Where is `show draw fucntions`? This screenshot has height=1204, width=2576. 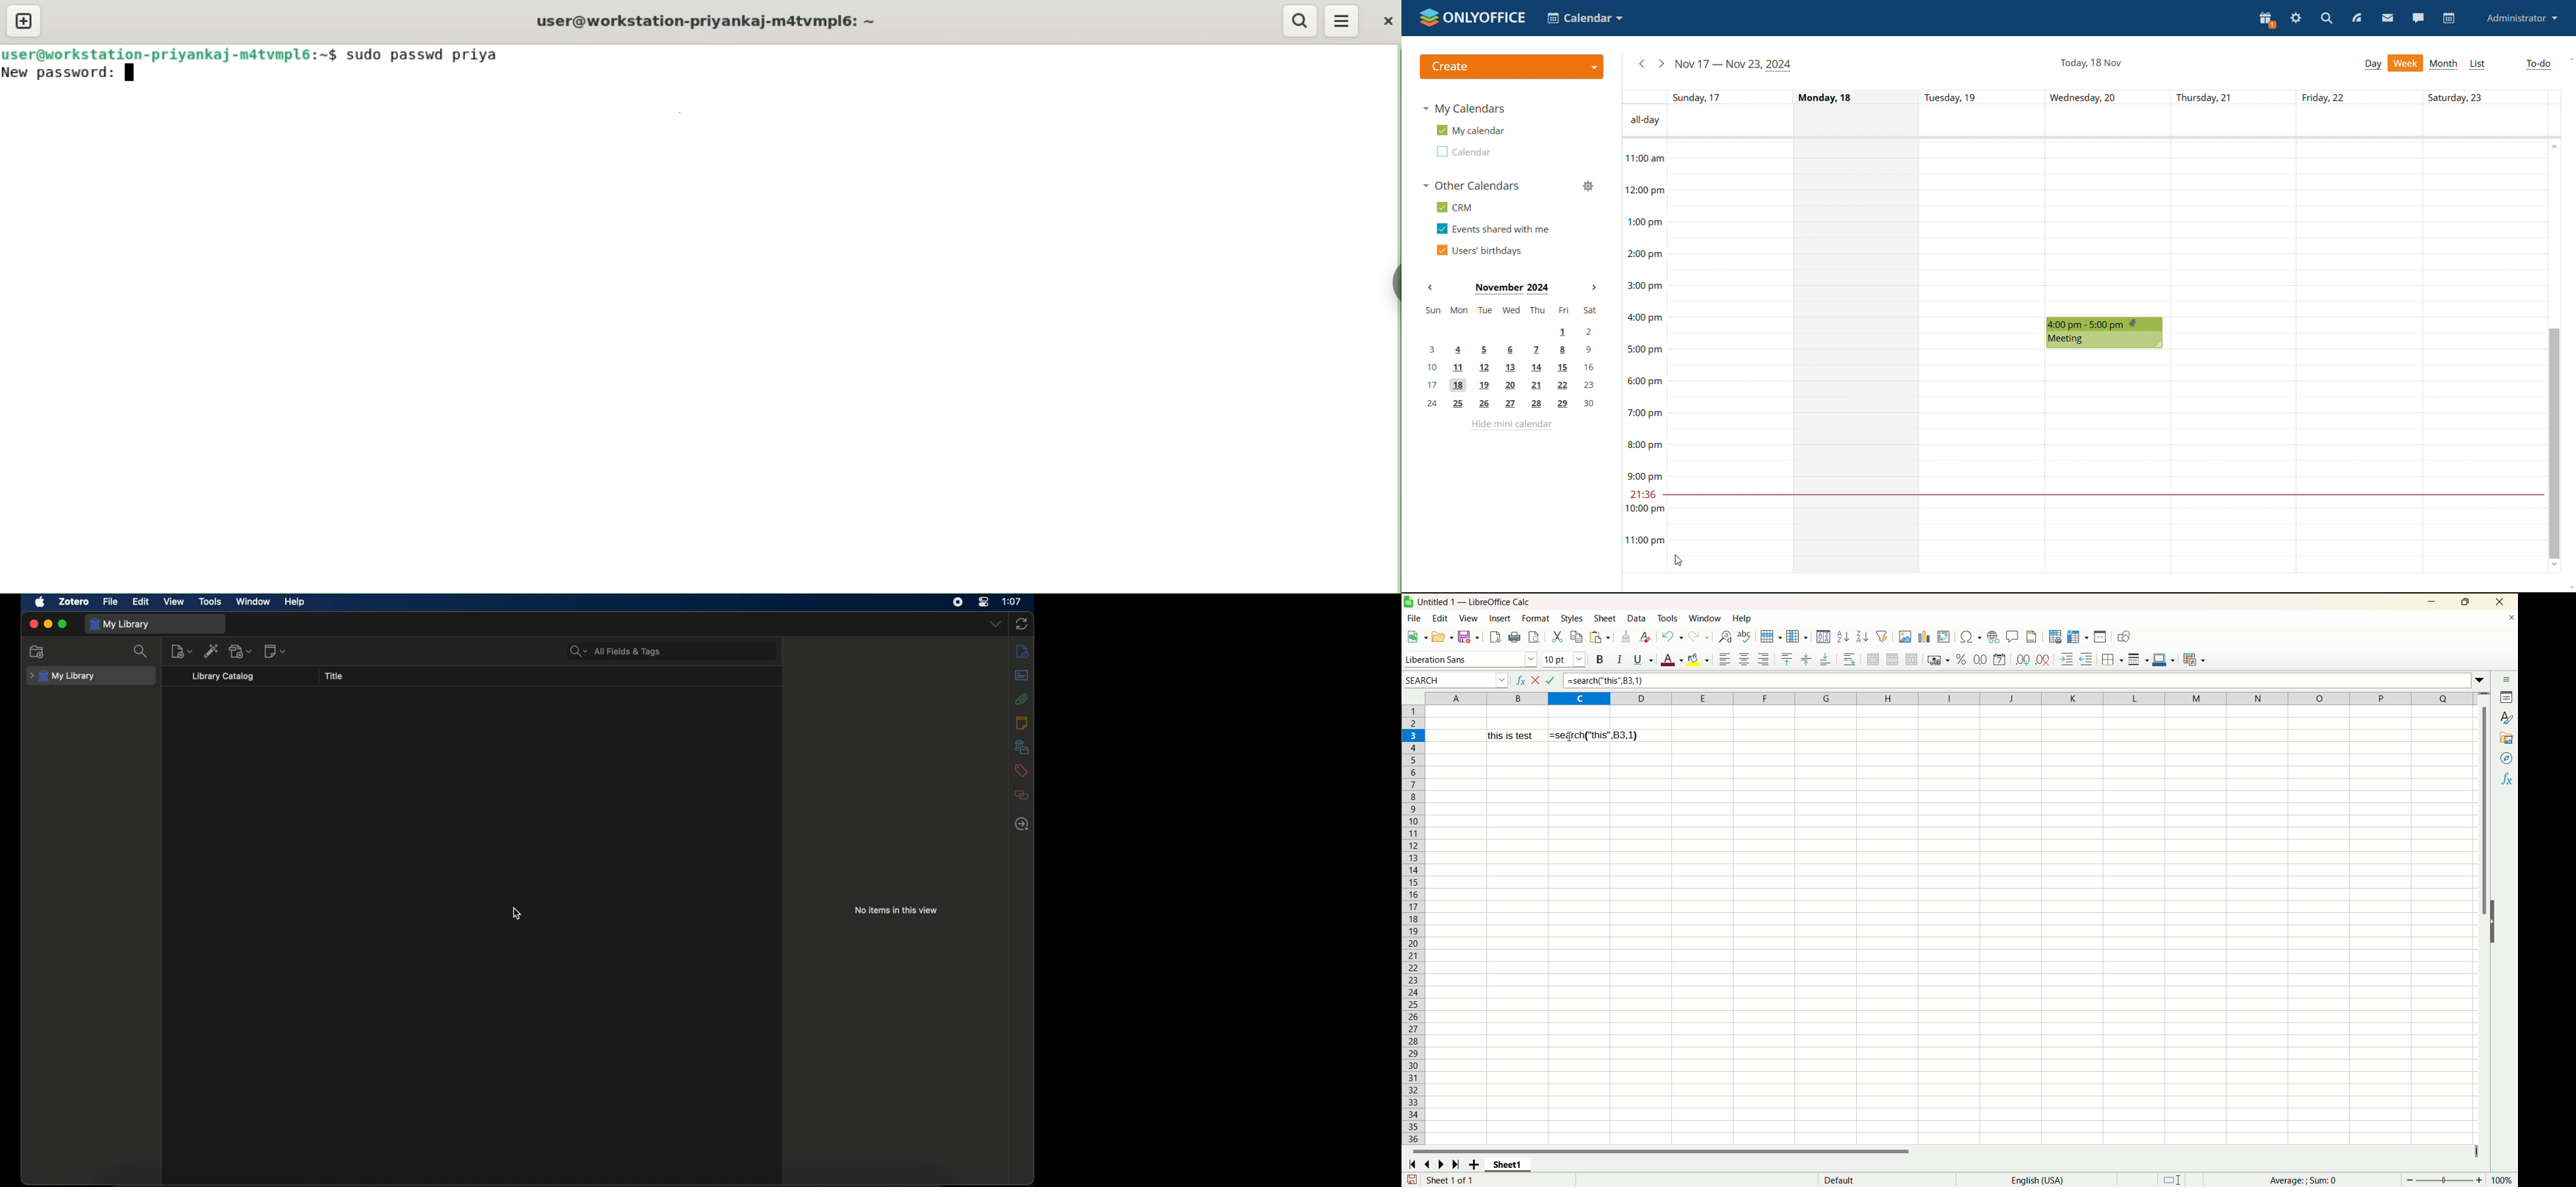 show draw fucntions is located at coordinates (2124, 637).